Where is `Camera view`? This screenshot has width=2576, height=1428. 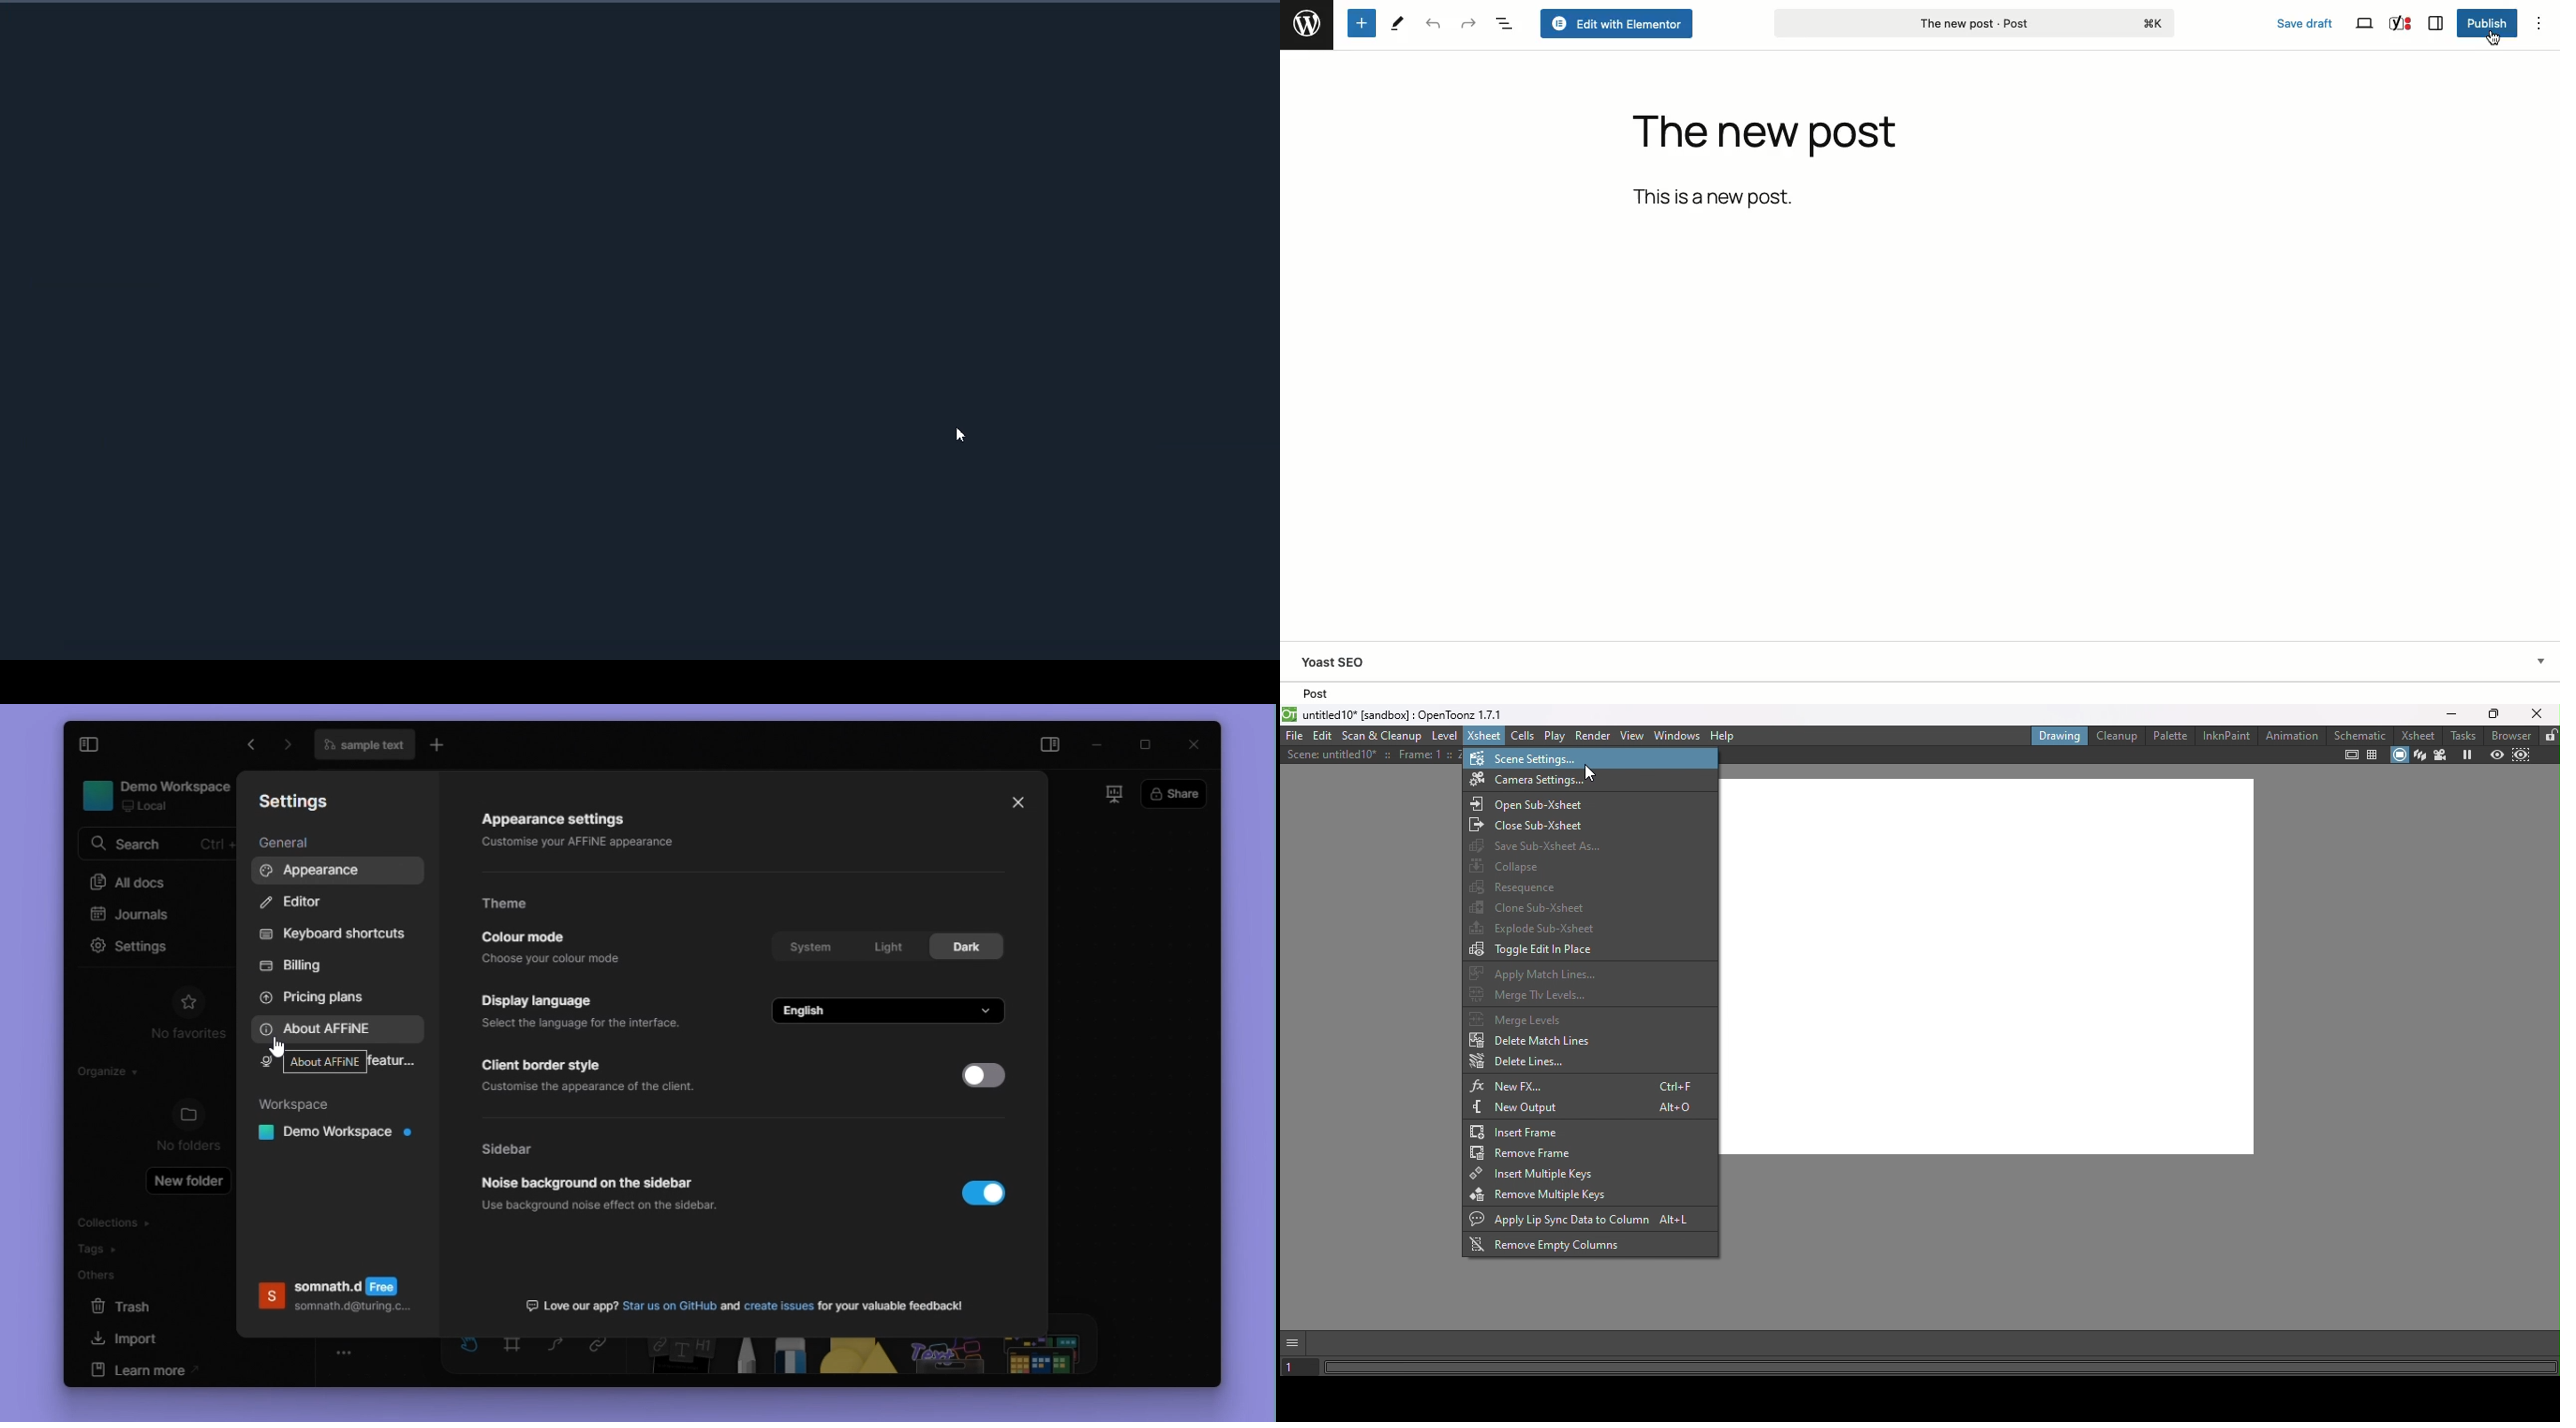 Camera view is located at coordinates (2443, 755).